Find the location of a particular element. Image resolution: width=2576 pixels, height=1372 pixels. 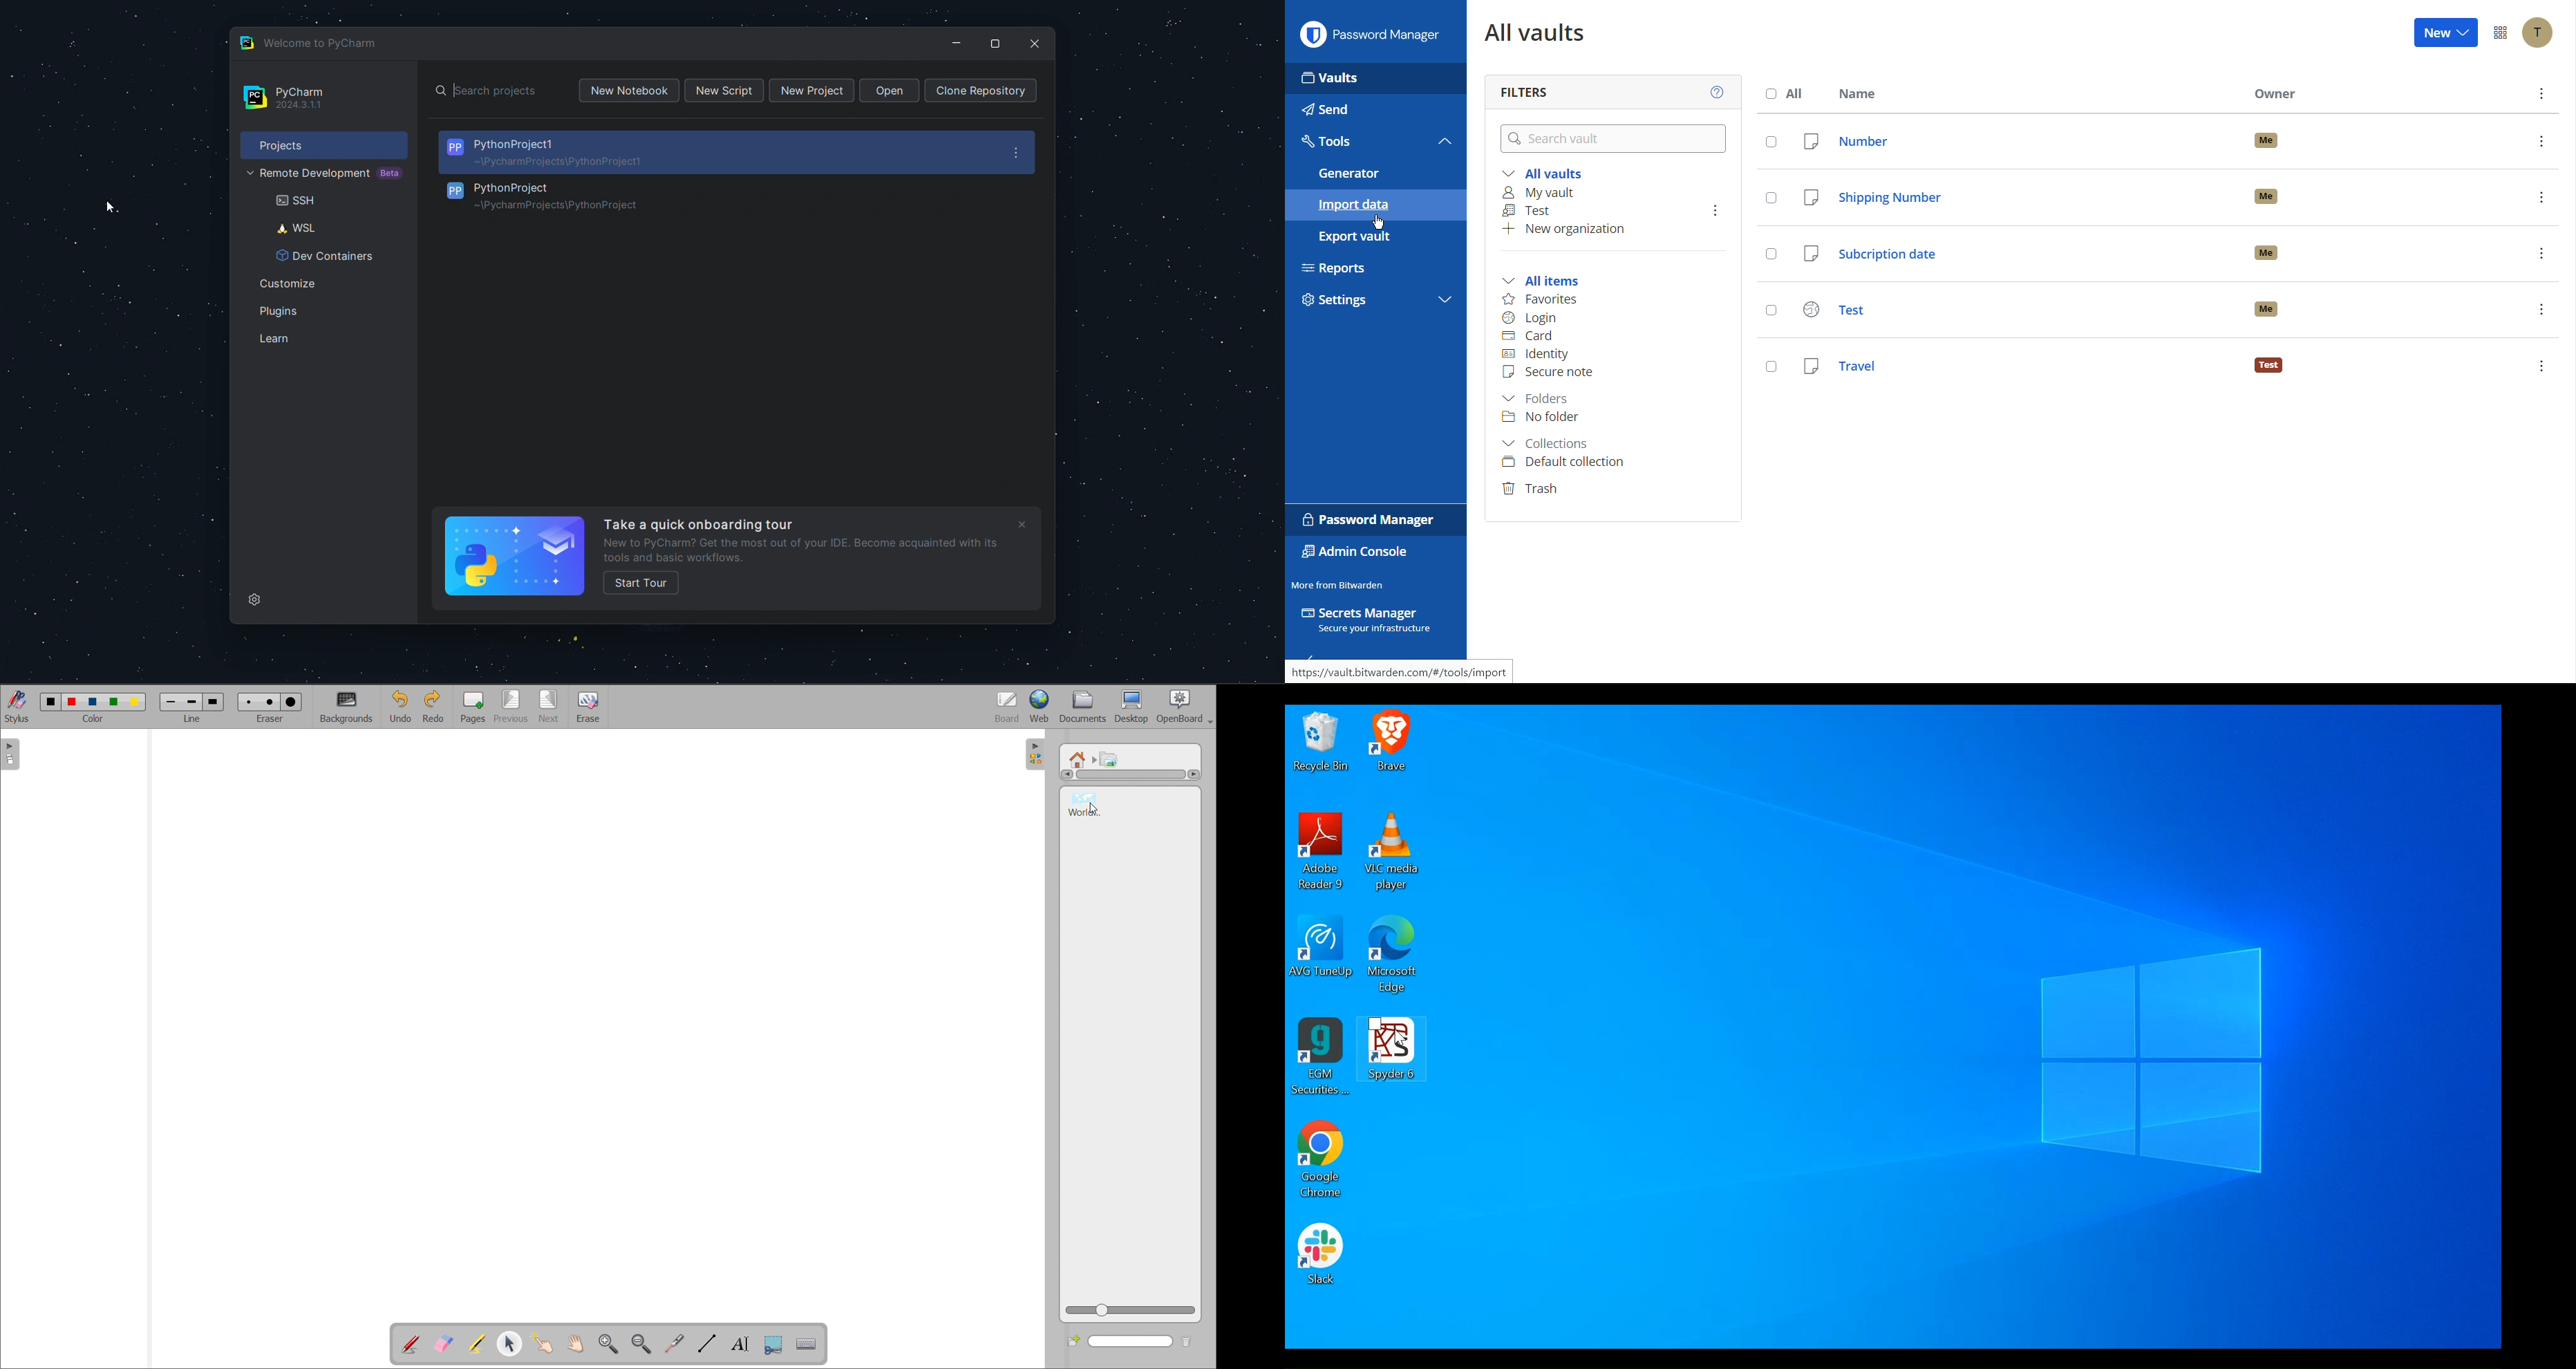

subscription date is located at coordinates (2014, 253).